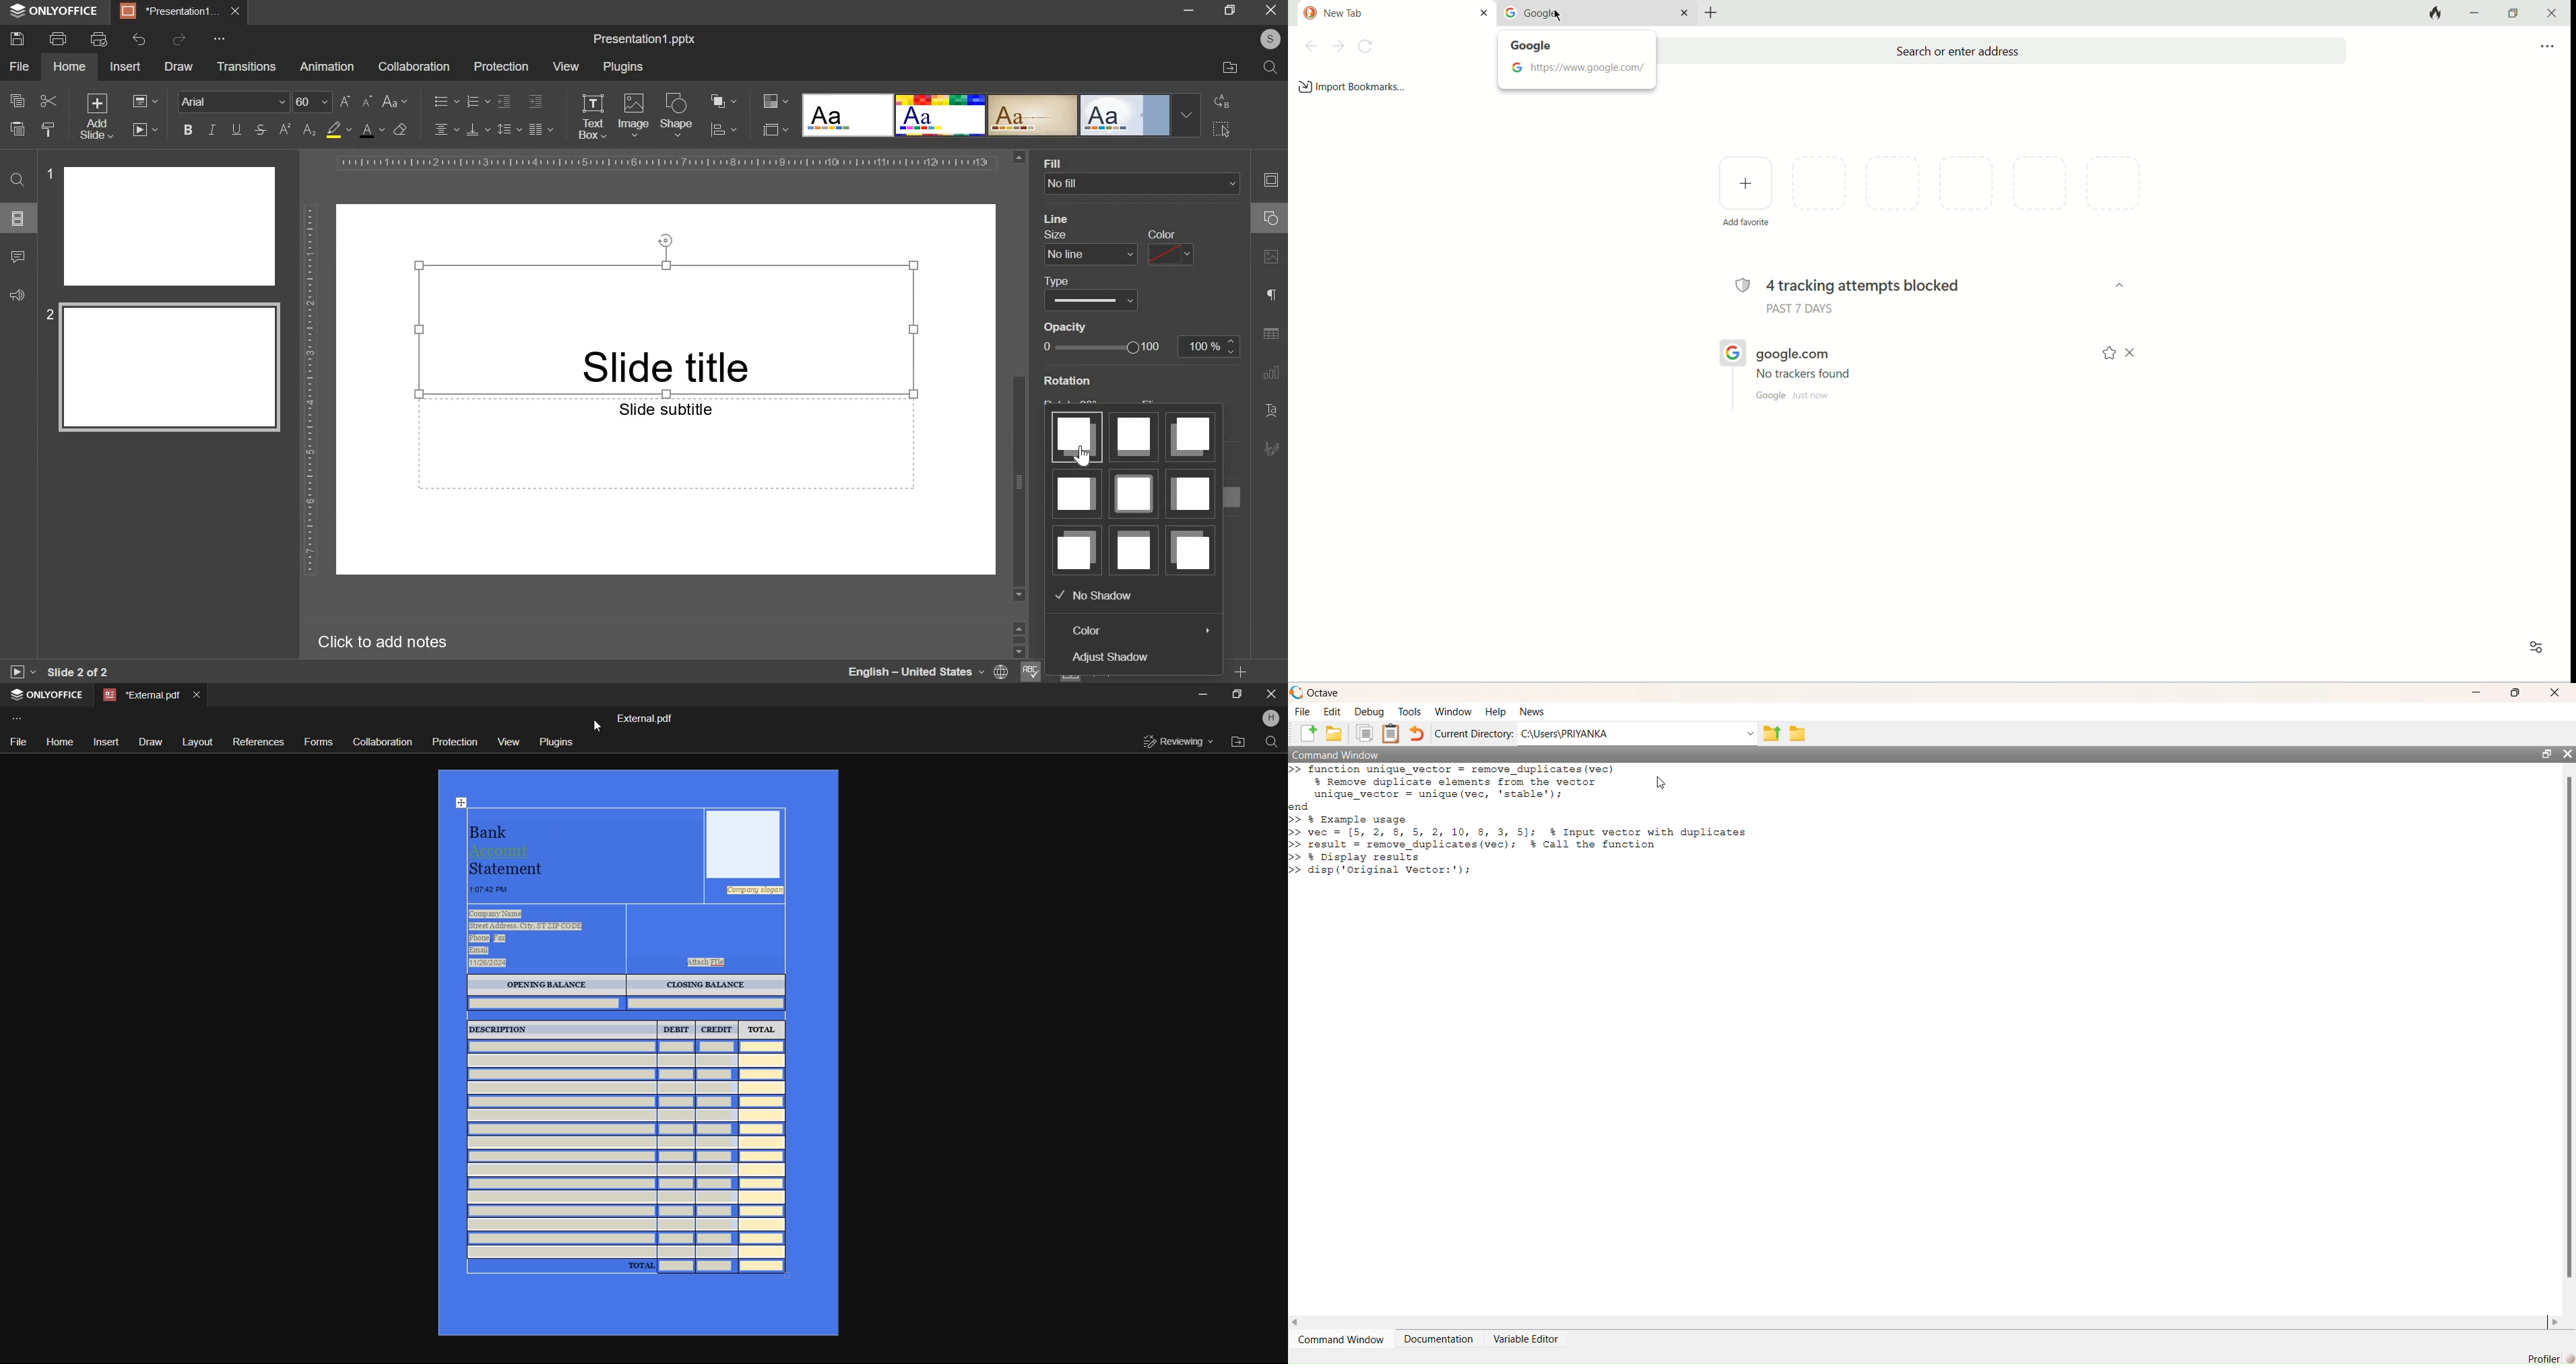 This screenshot has width=2576, height=1372. What do you see at coordinates (645, 36) in the screenshot?
I see `presentation1.pptx` at bounding box center [645, 36].